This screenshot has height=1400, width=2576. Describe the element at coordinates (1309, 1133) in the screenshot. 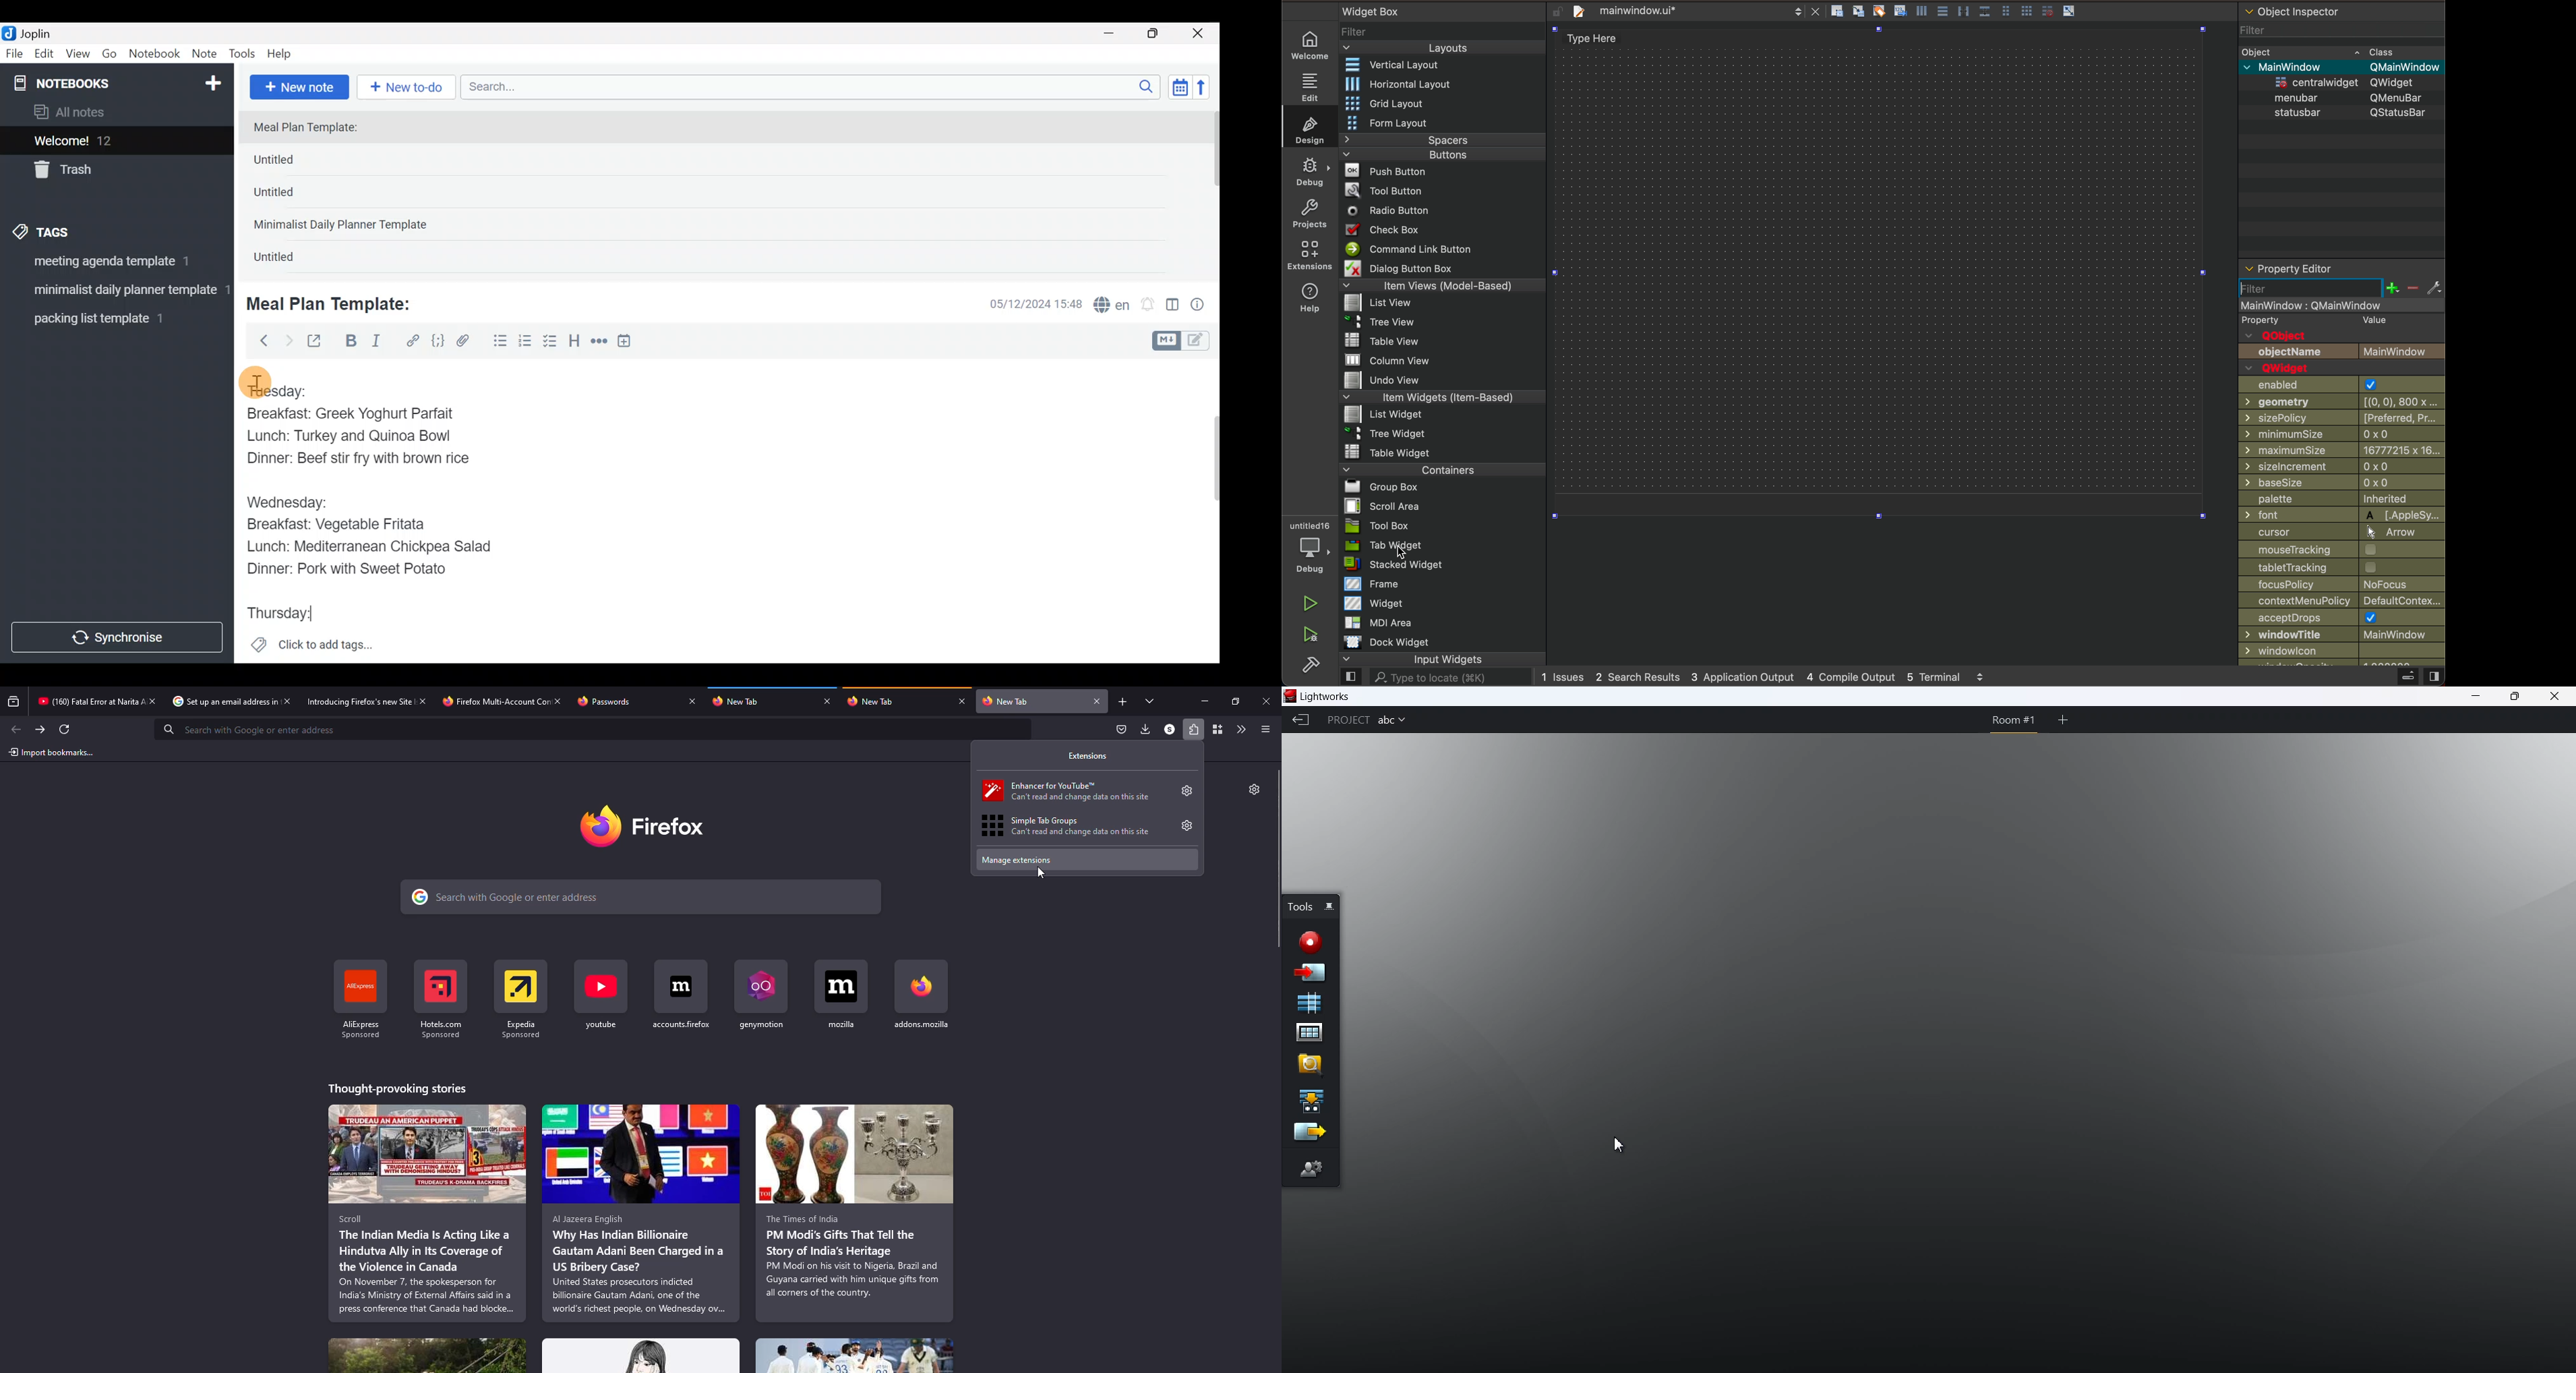

I see `export sequence` at that location.